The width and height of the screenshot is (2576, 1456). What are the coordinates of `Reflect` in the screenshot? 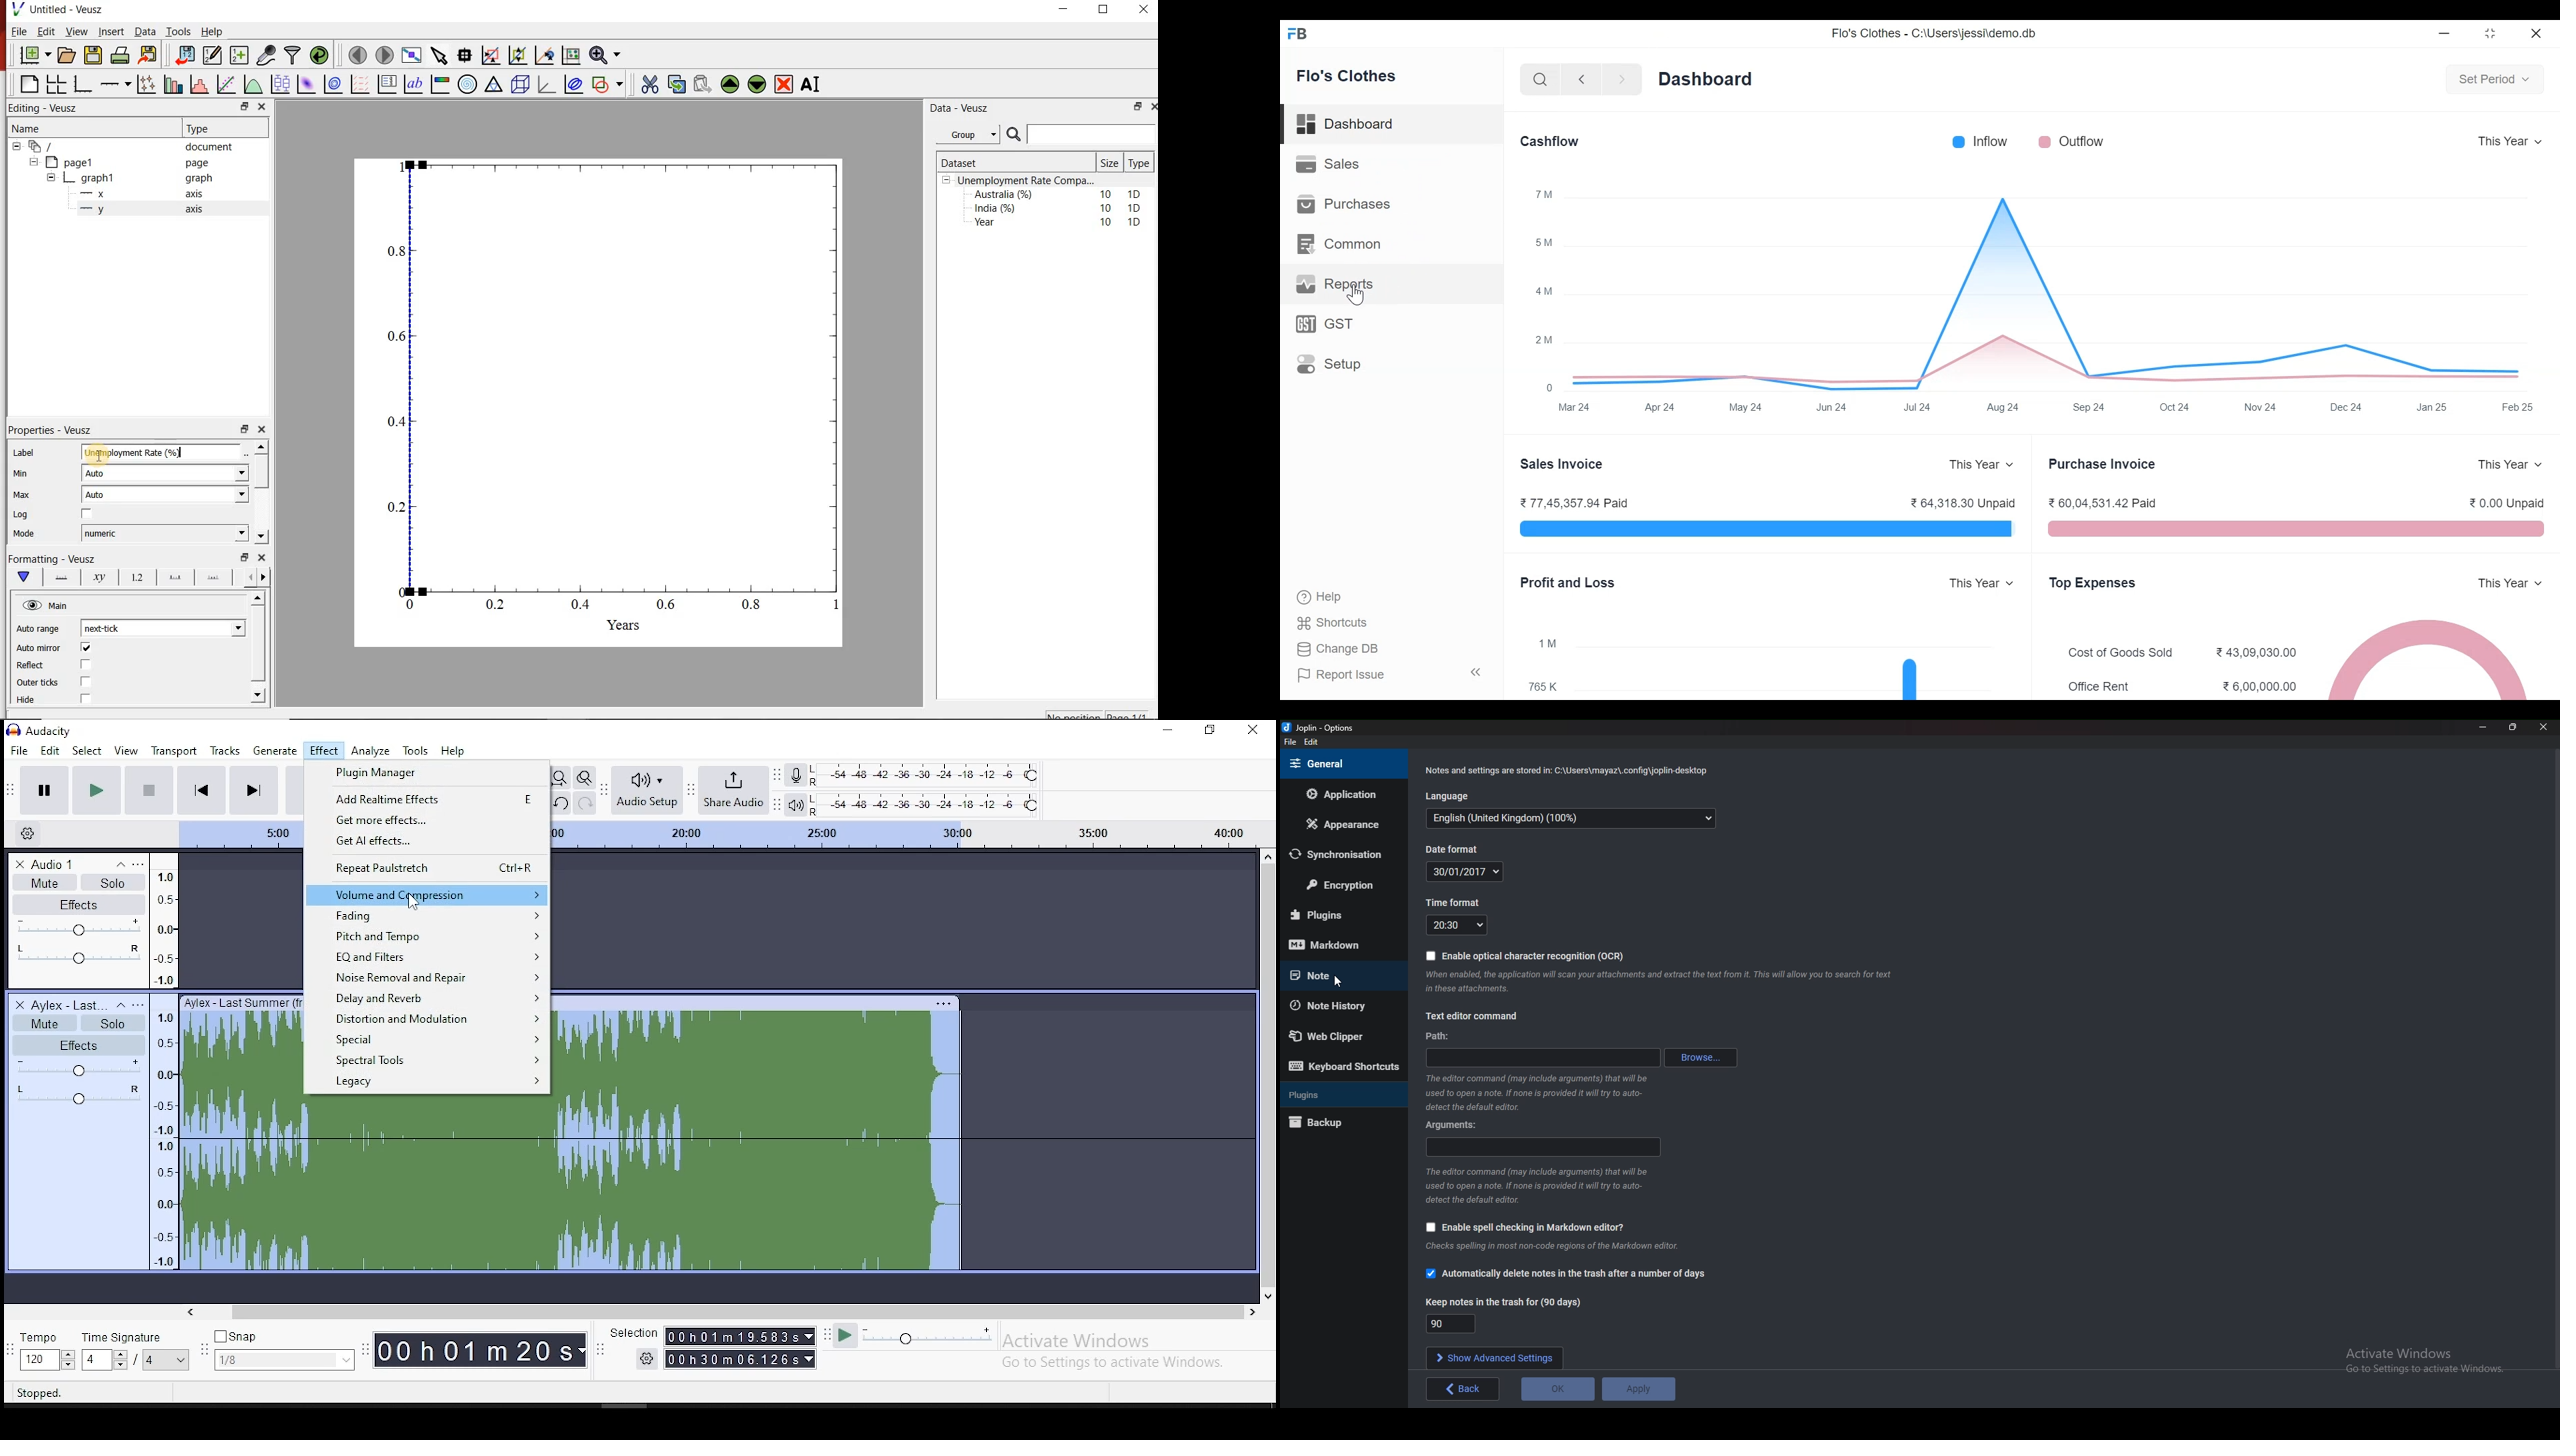 It's located at (31, 666).